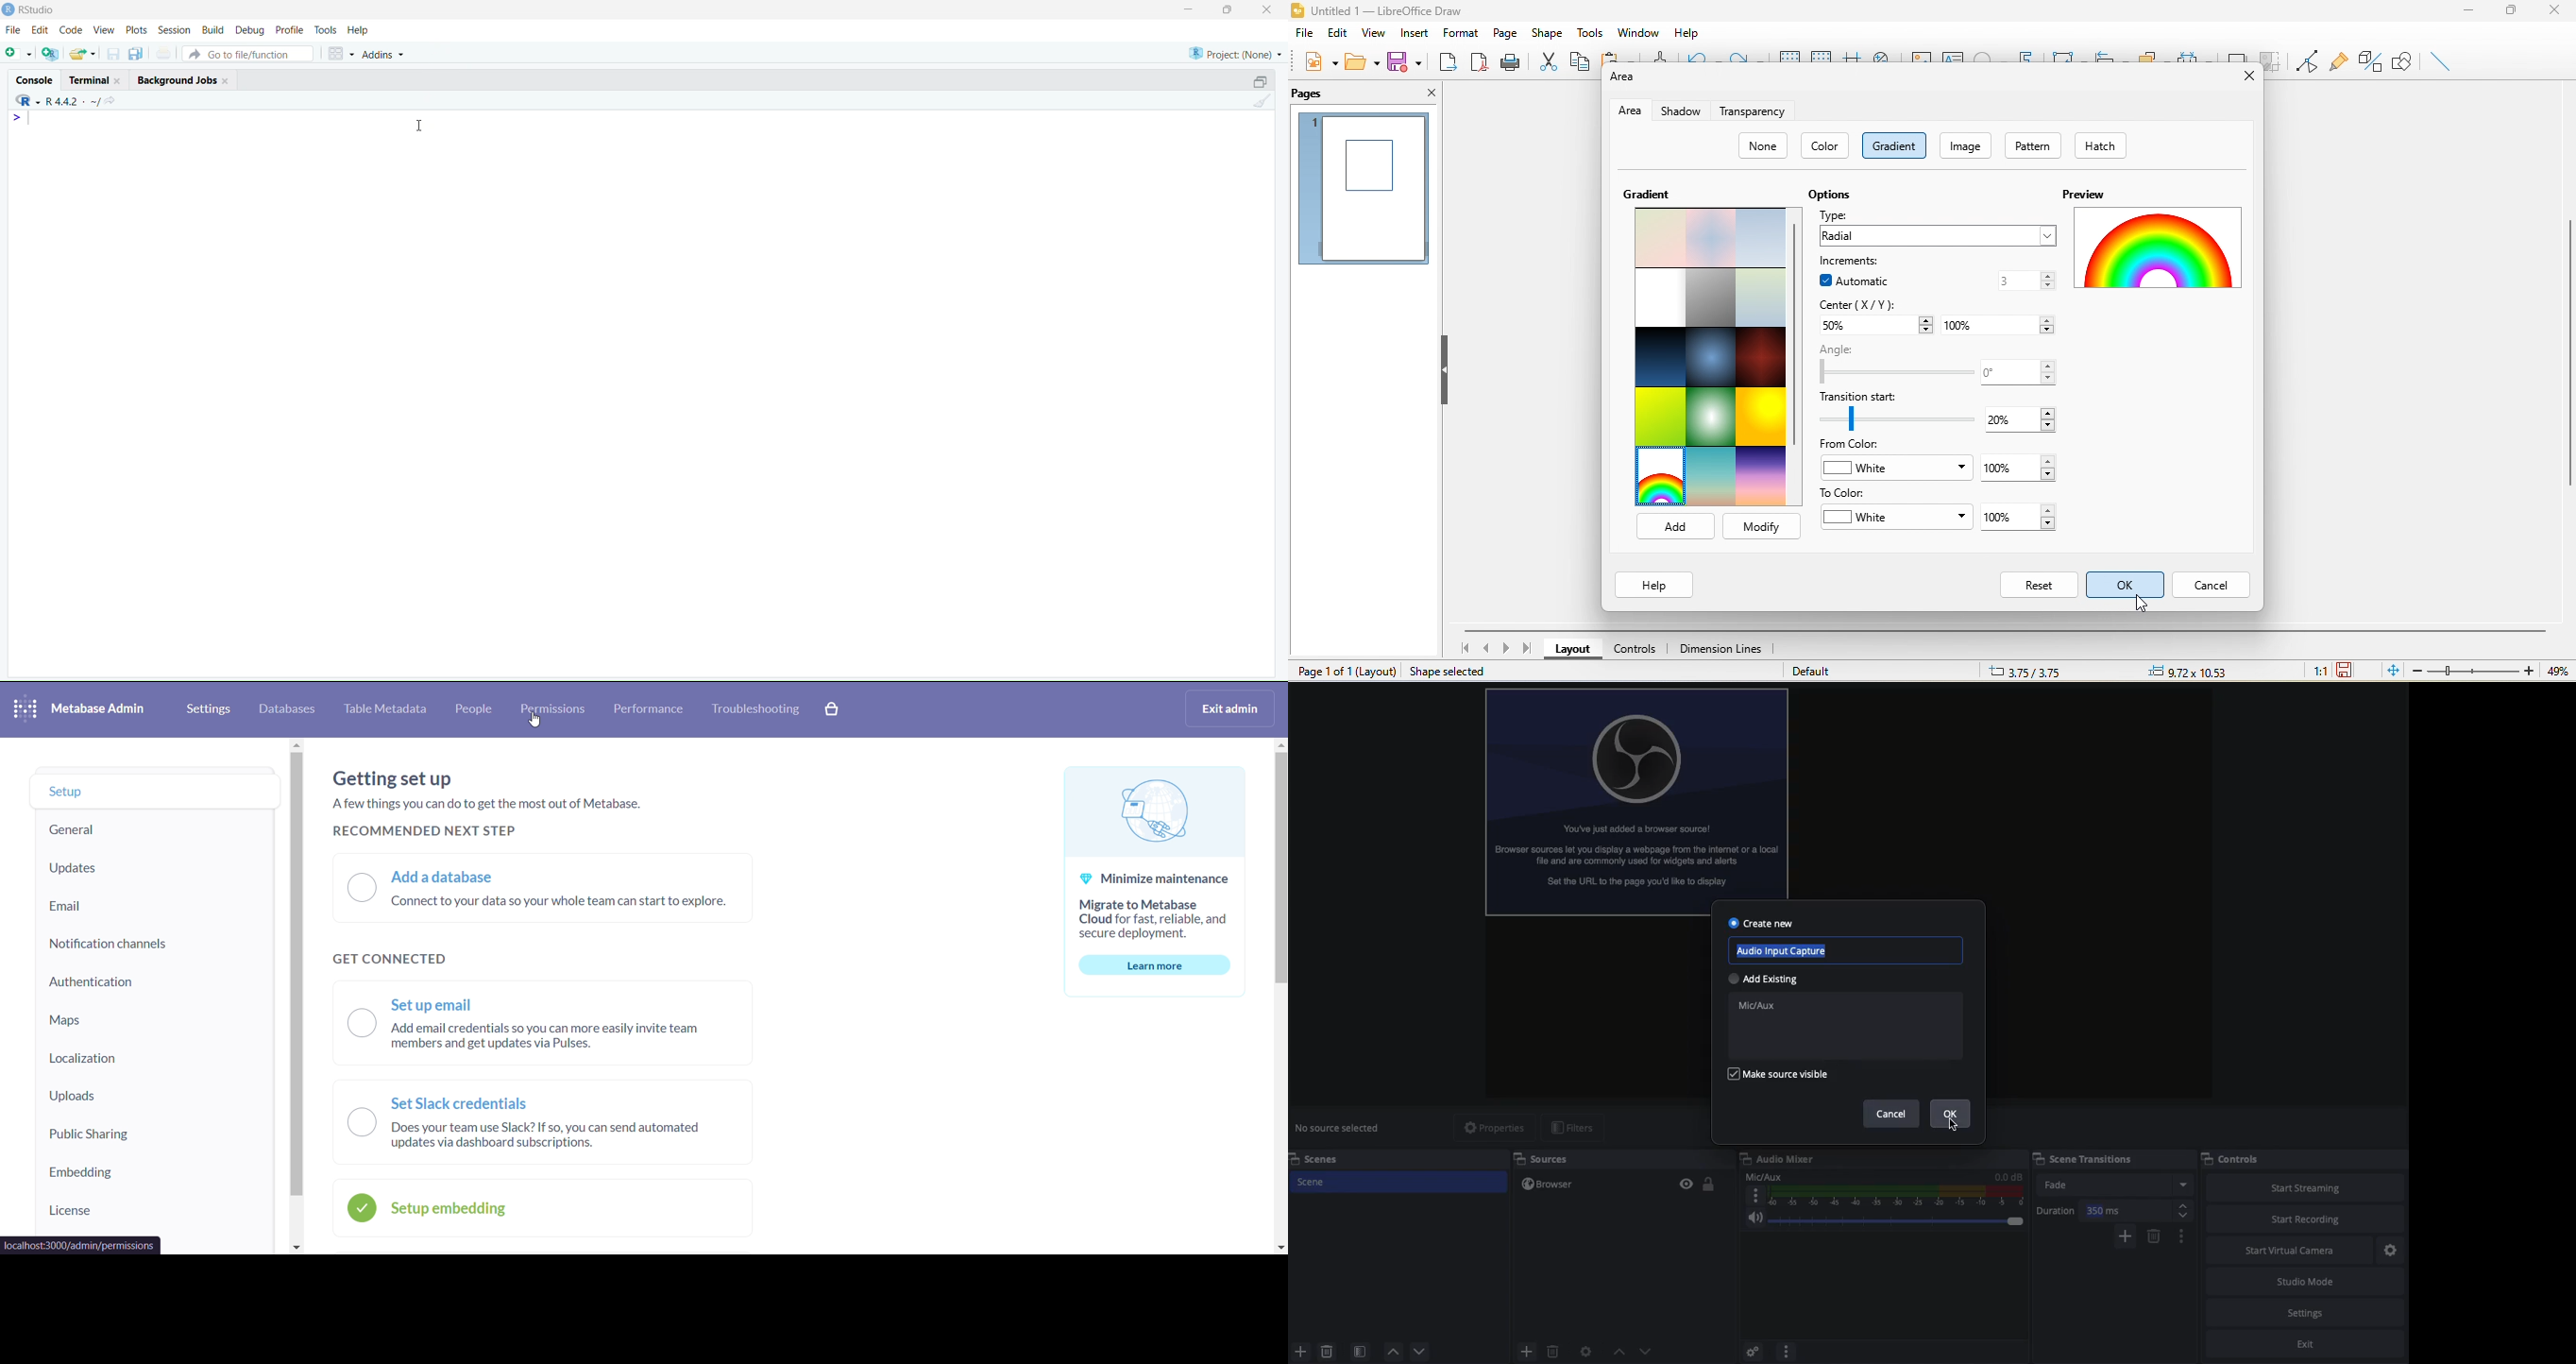  Describe the element at coordinates (164, 54) in the screenshot. I see `print current file` at that location.